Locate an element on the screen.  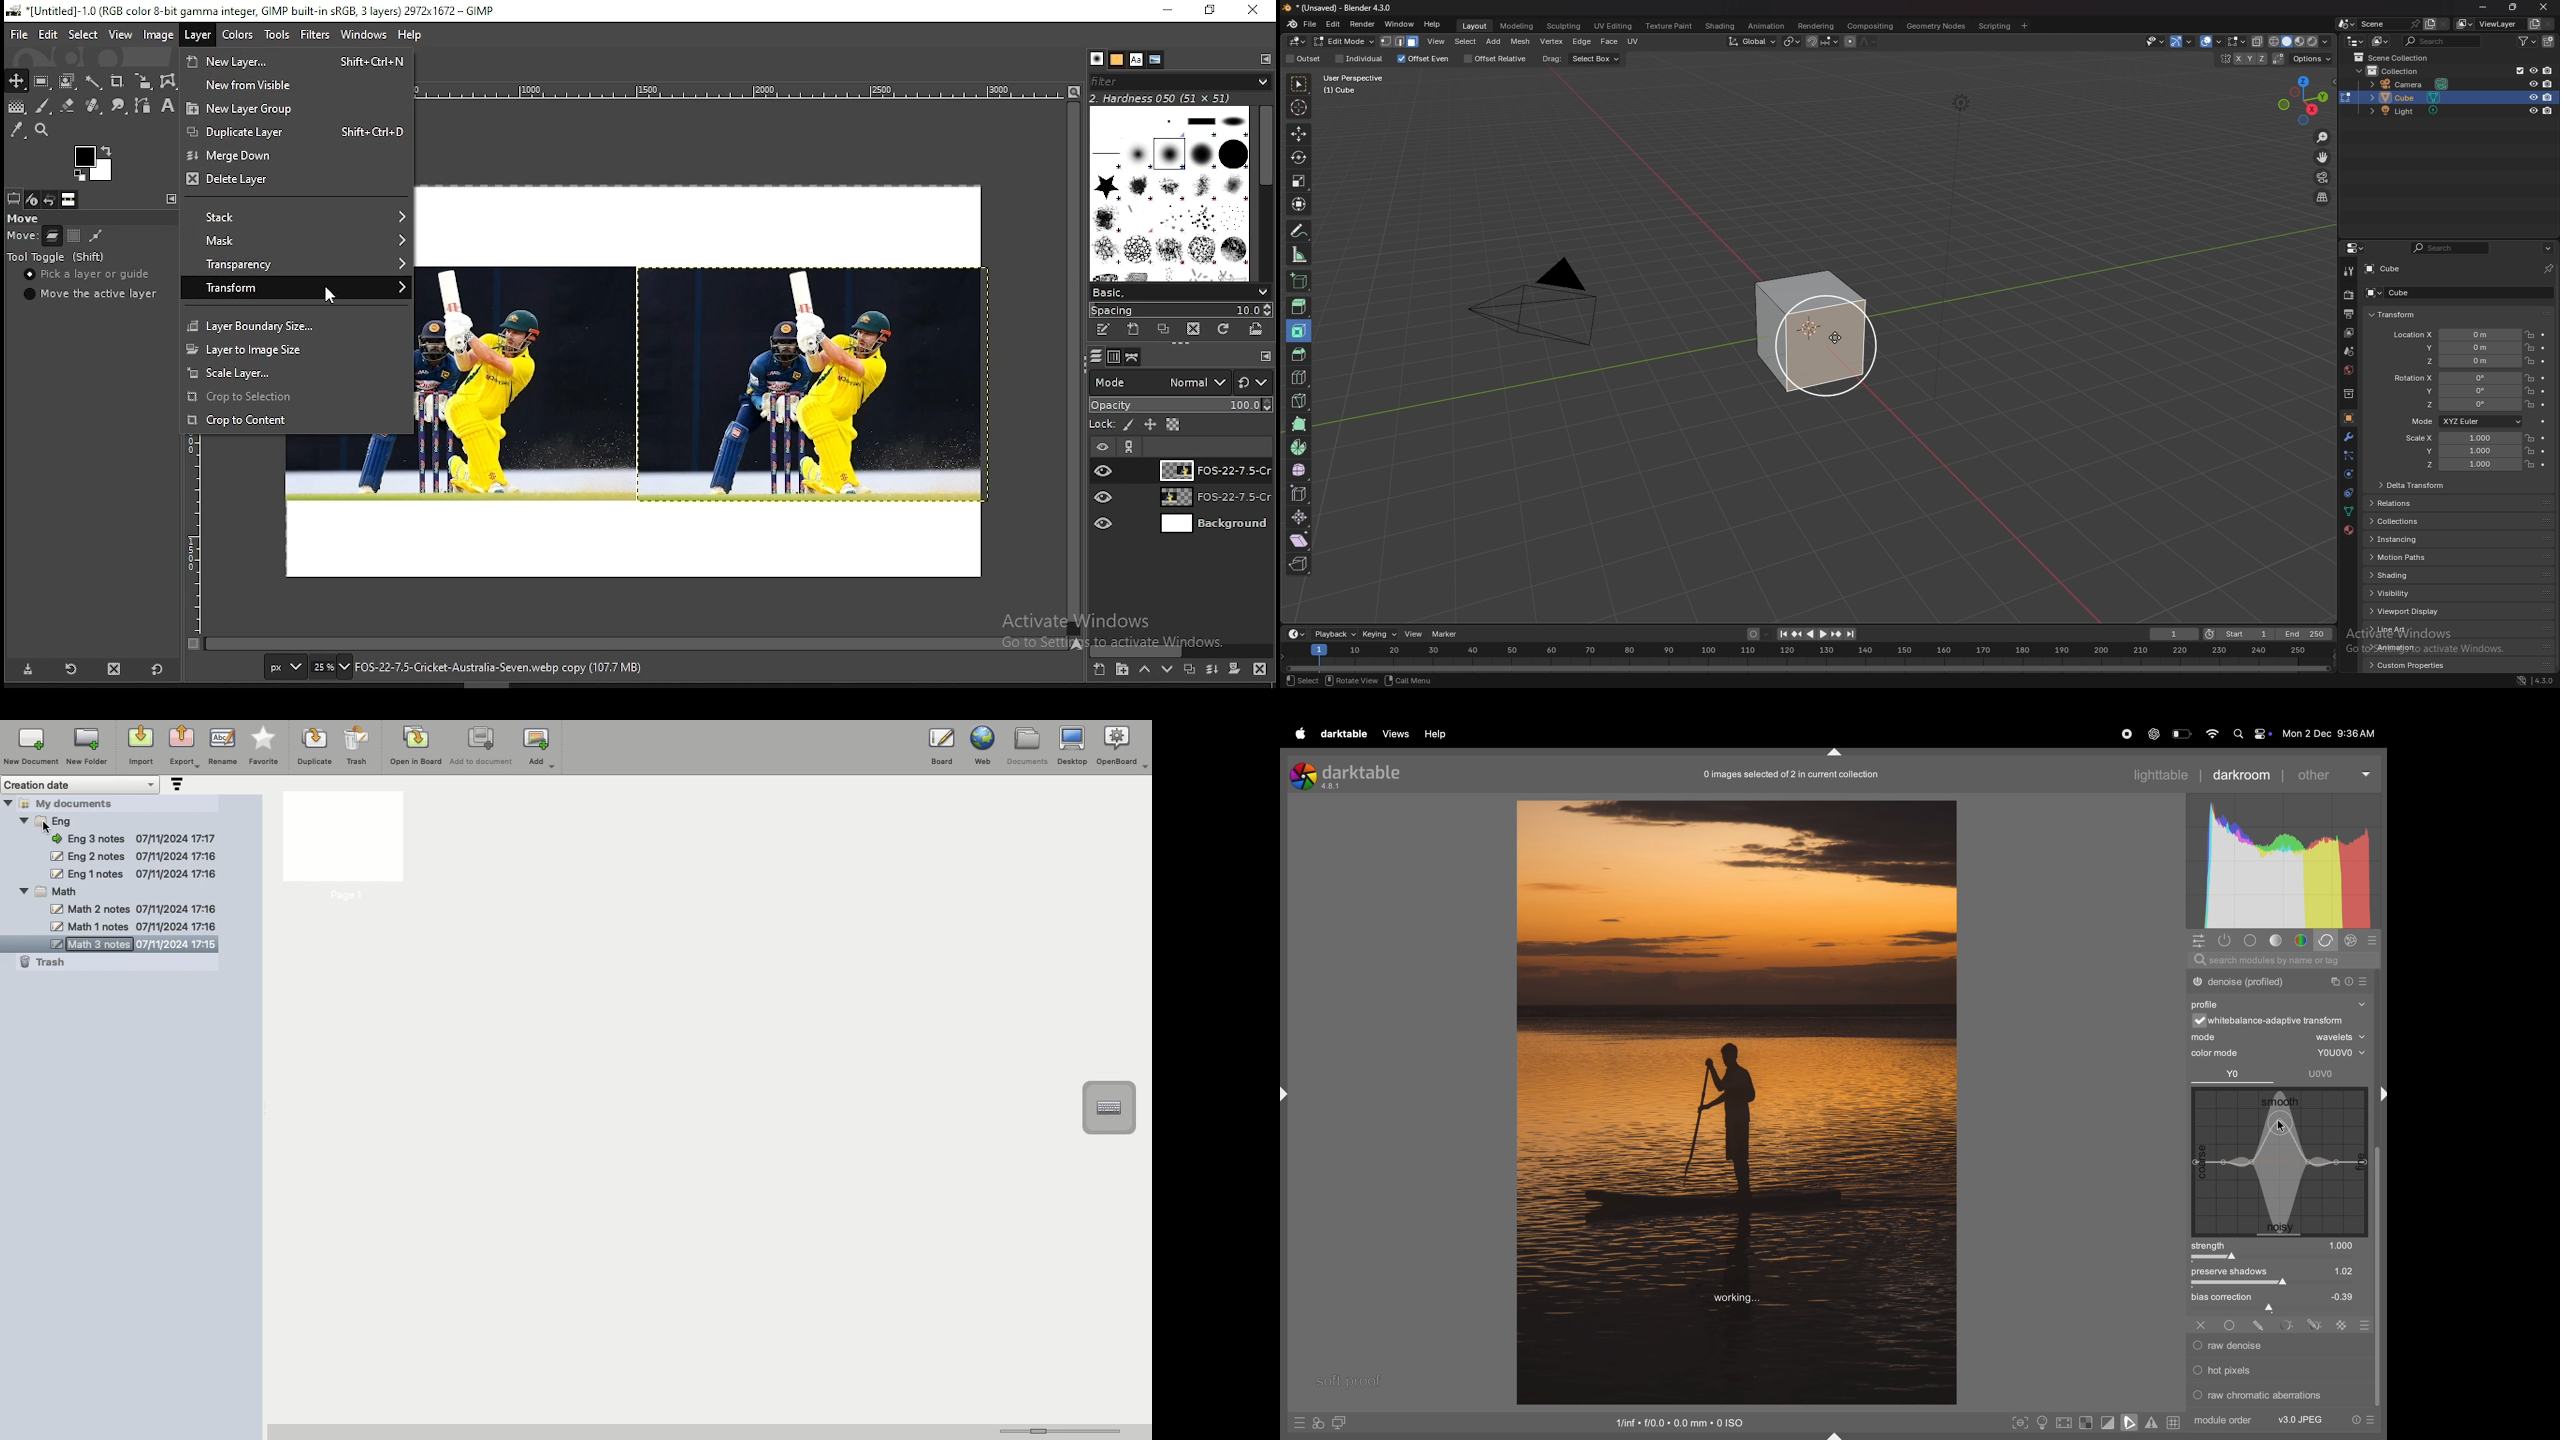
 is located at coordinates (1806, 656).